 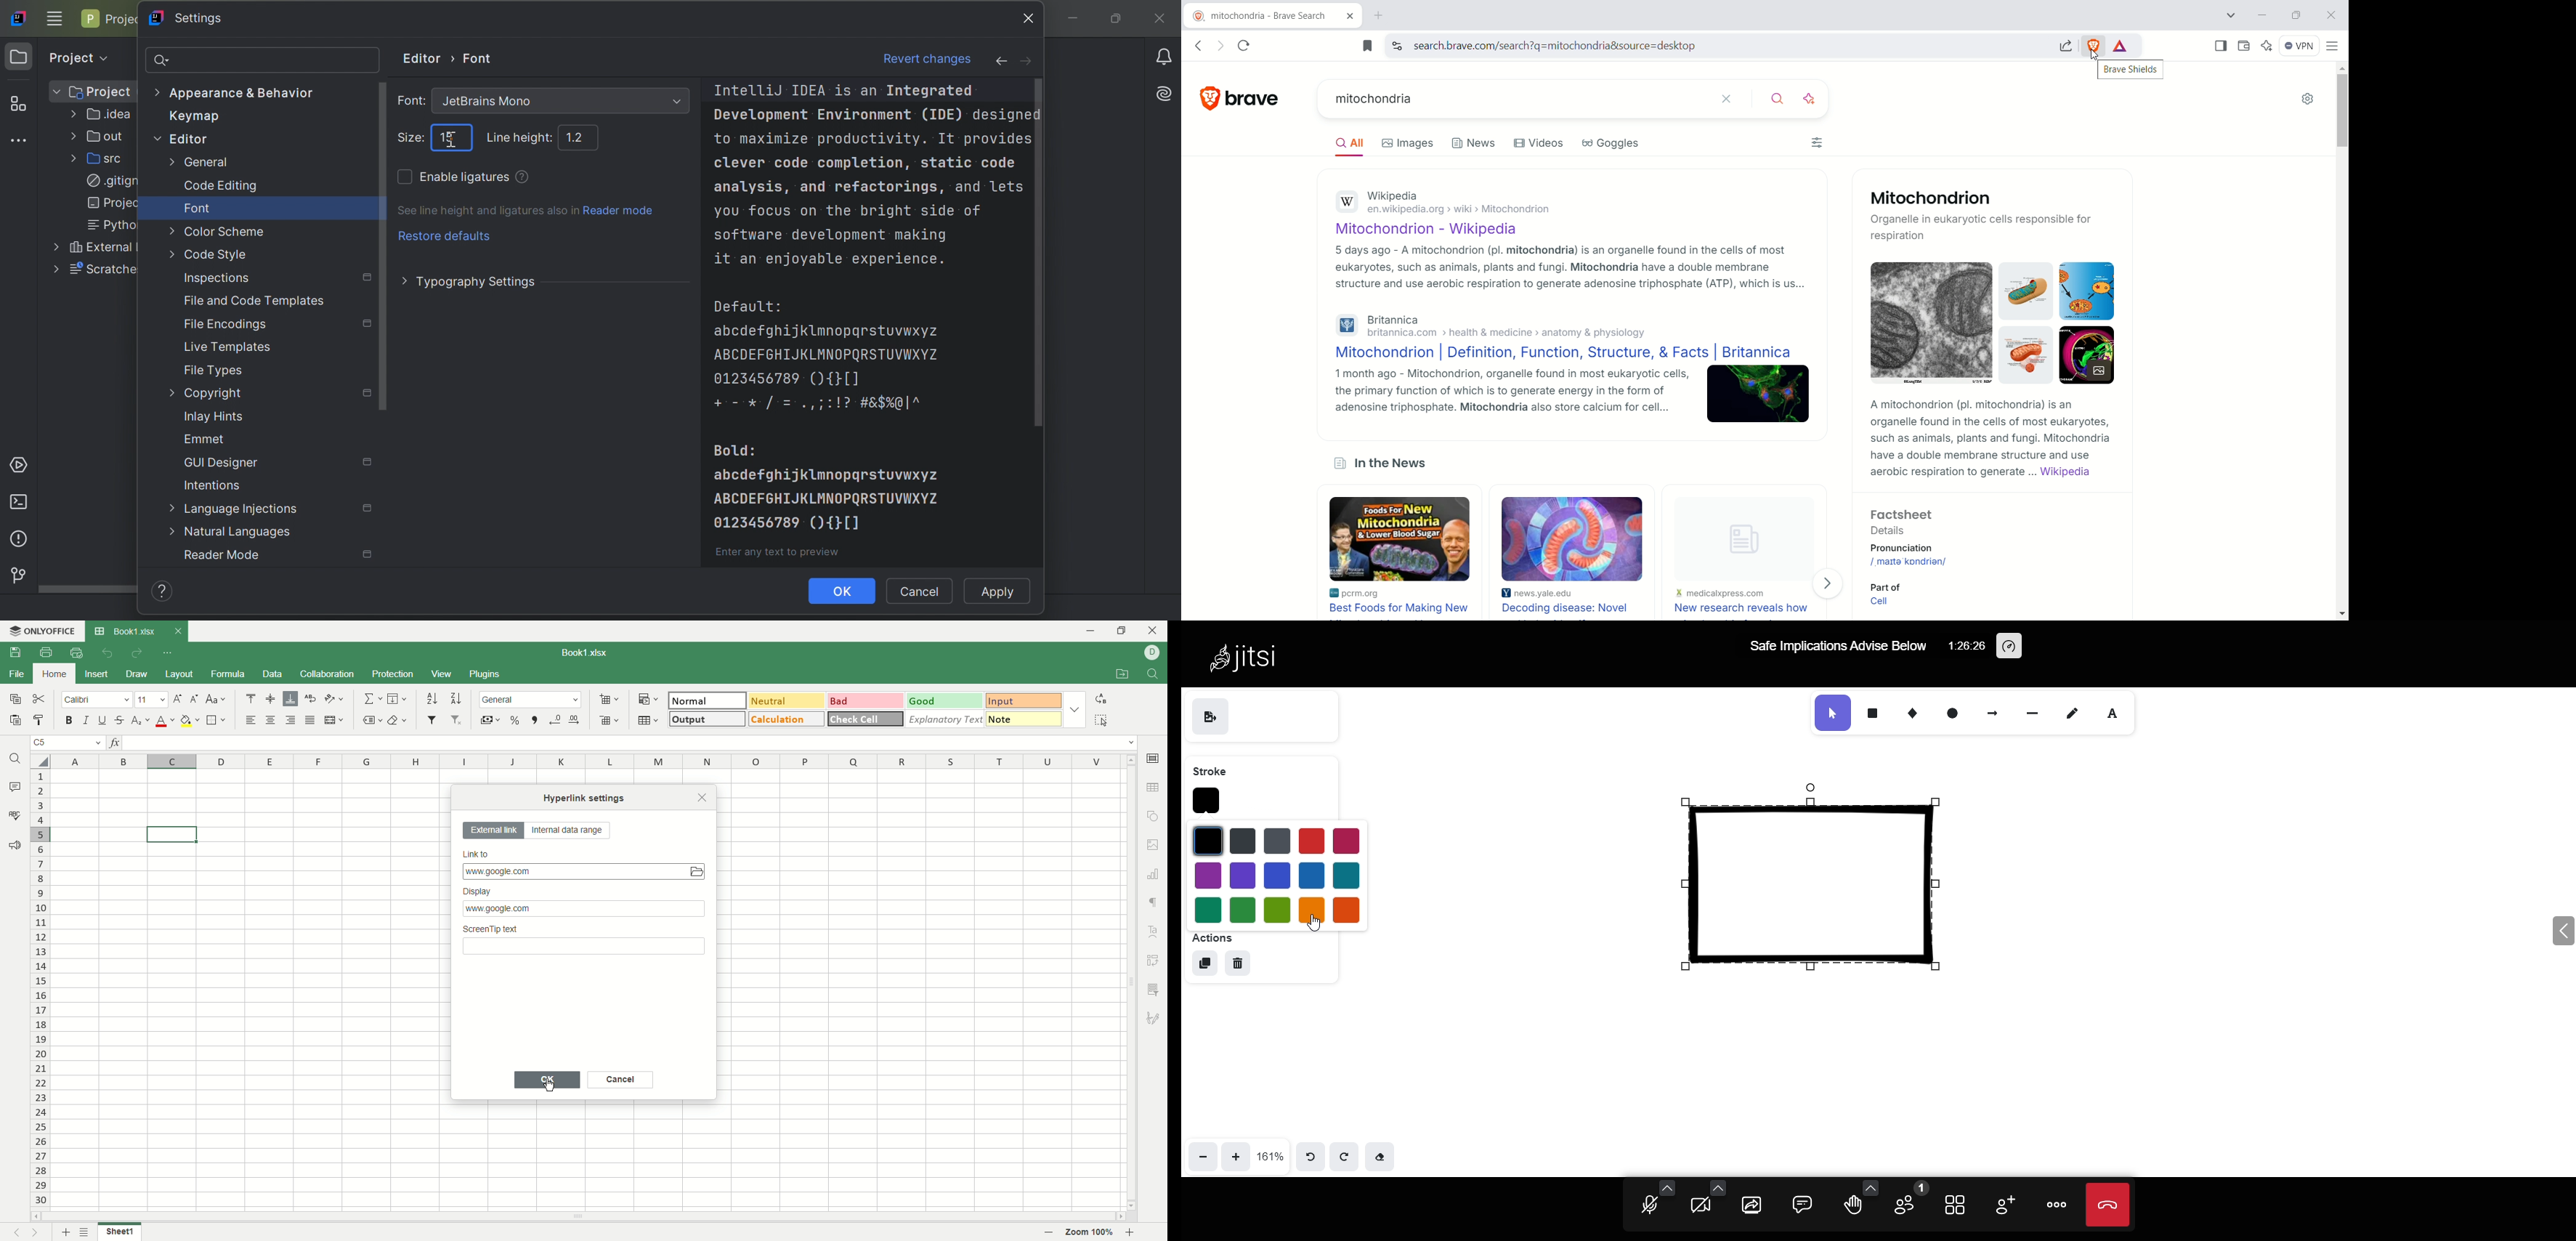 What do you see at coordinates (2095, 55) in the screenshot?
I see `cursor` at bounding box center [2095, 55].